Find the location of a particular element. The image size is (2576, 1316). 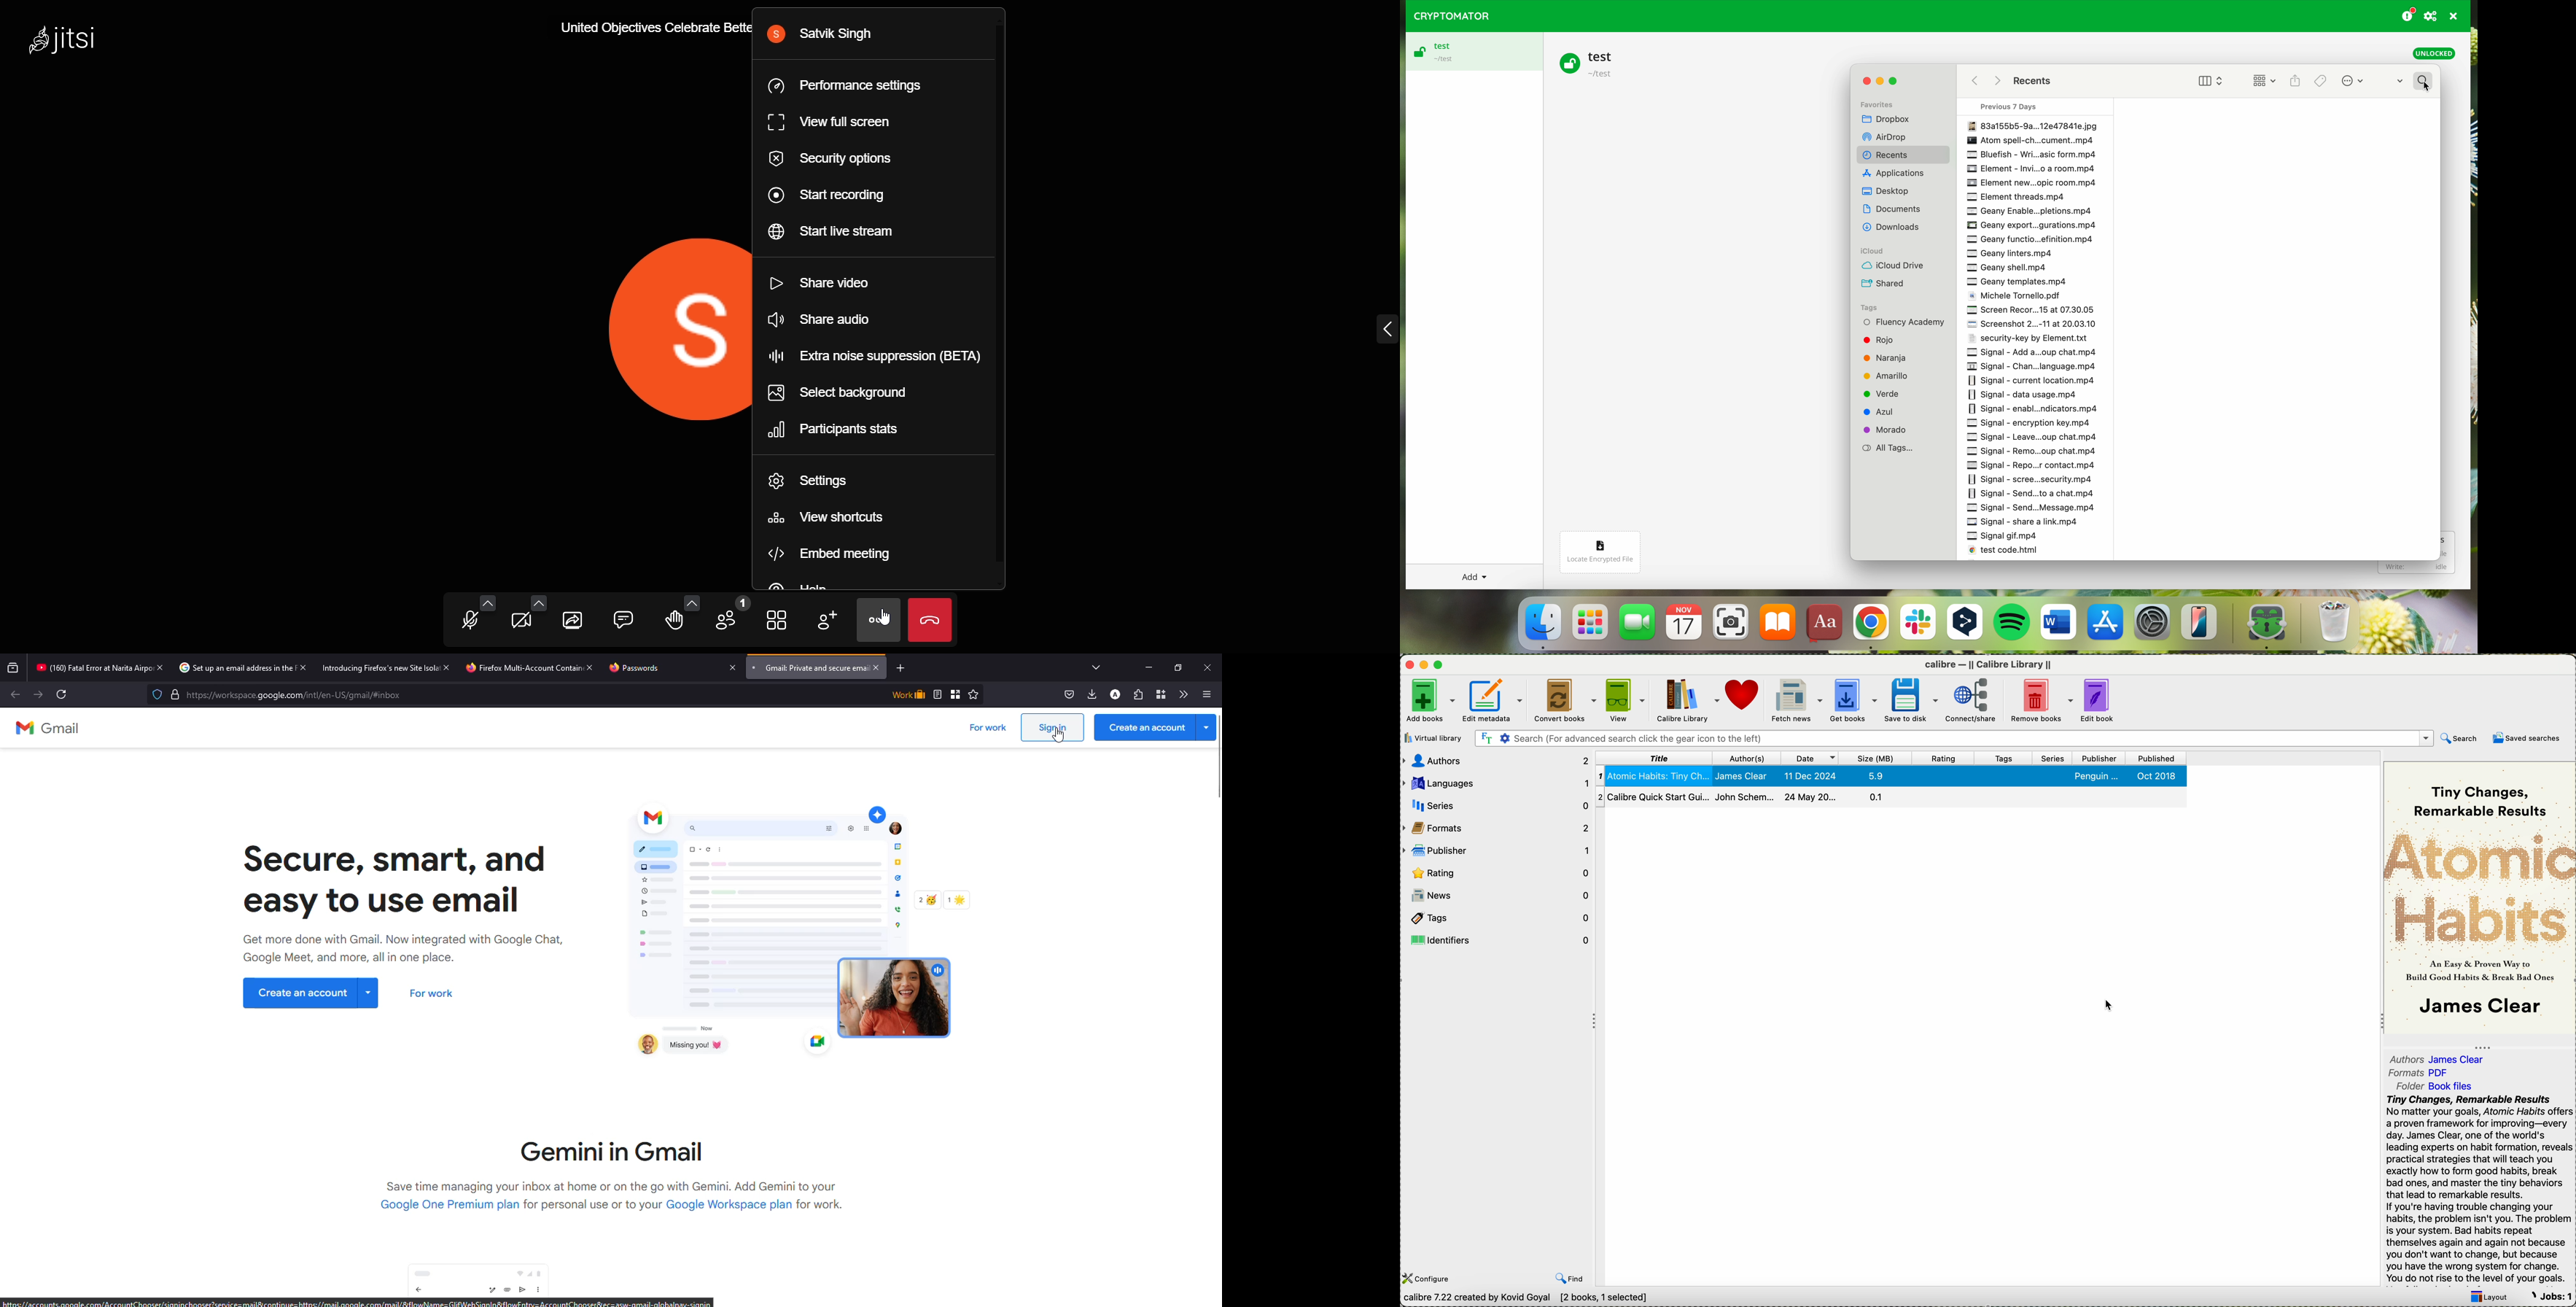

save to pocket is located at coordinates (1068, 694).